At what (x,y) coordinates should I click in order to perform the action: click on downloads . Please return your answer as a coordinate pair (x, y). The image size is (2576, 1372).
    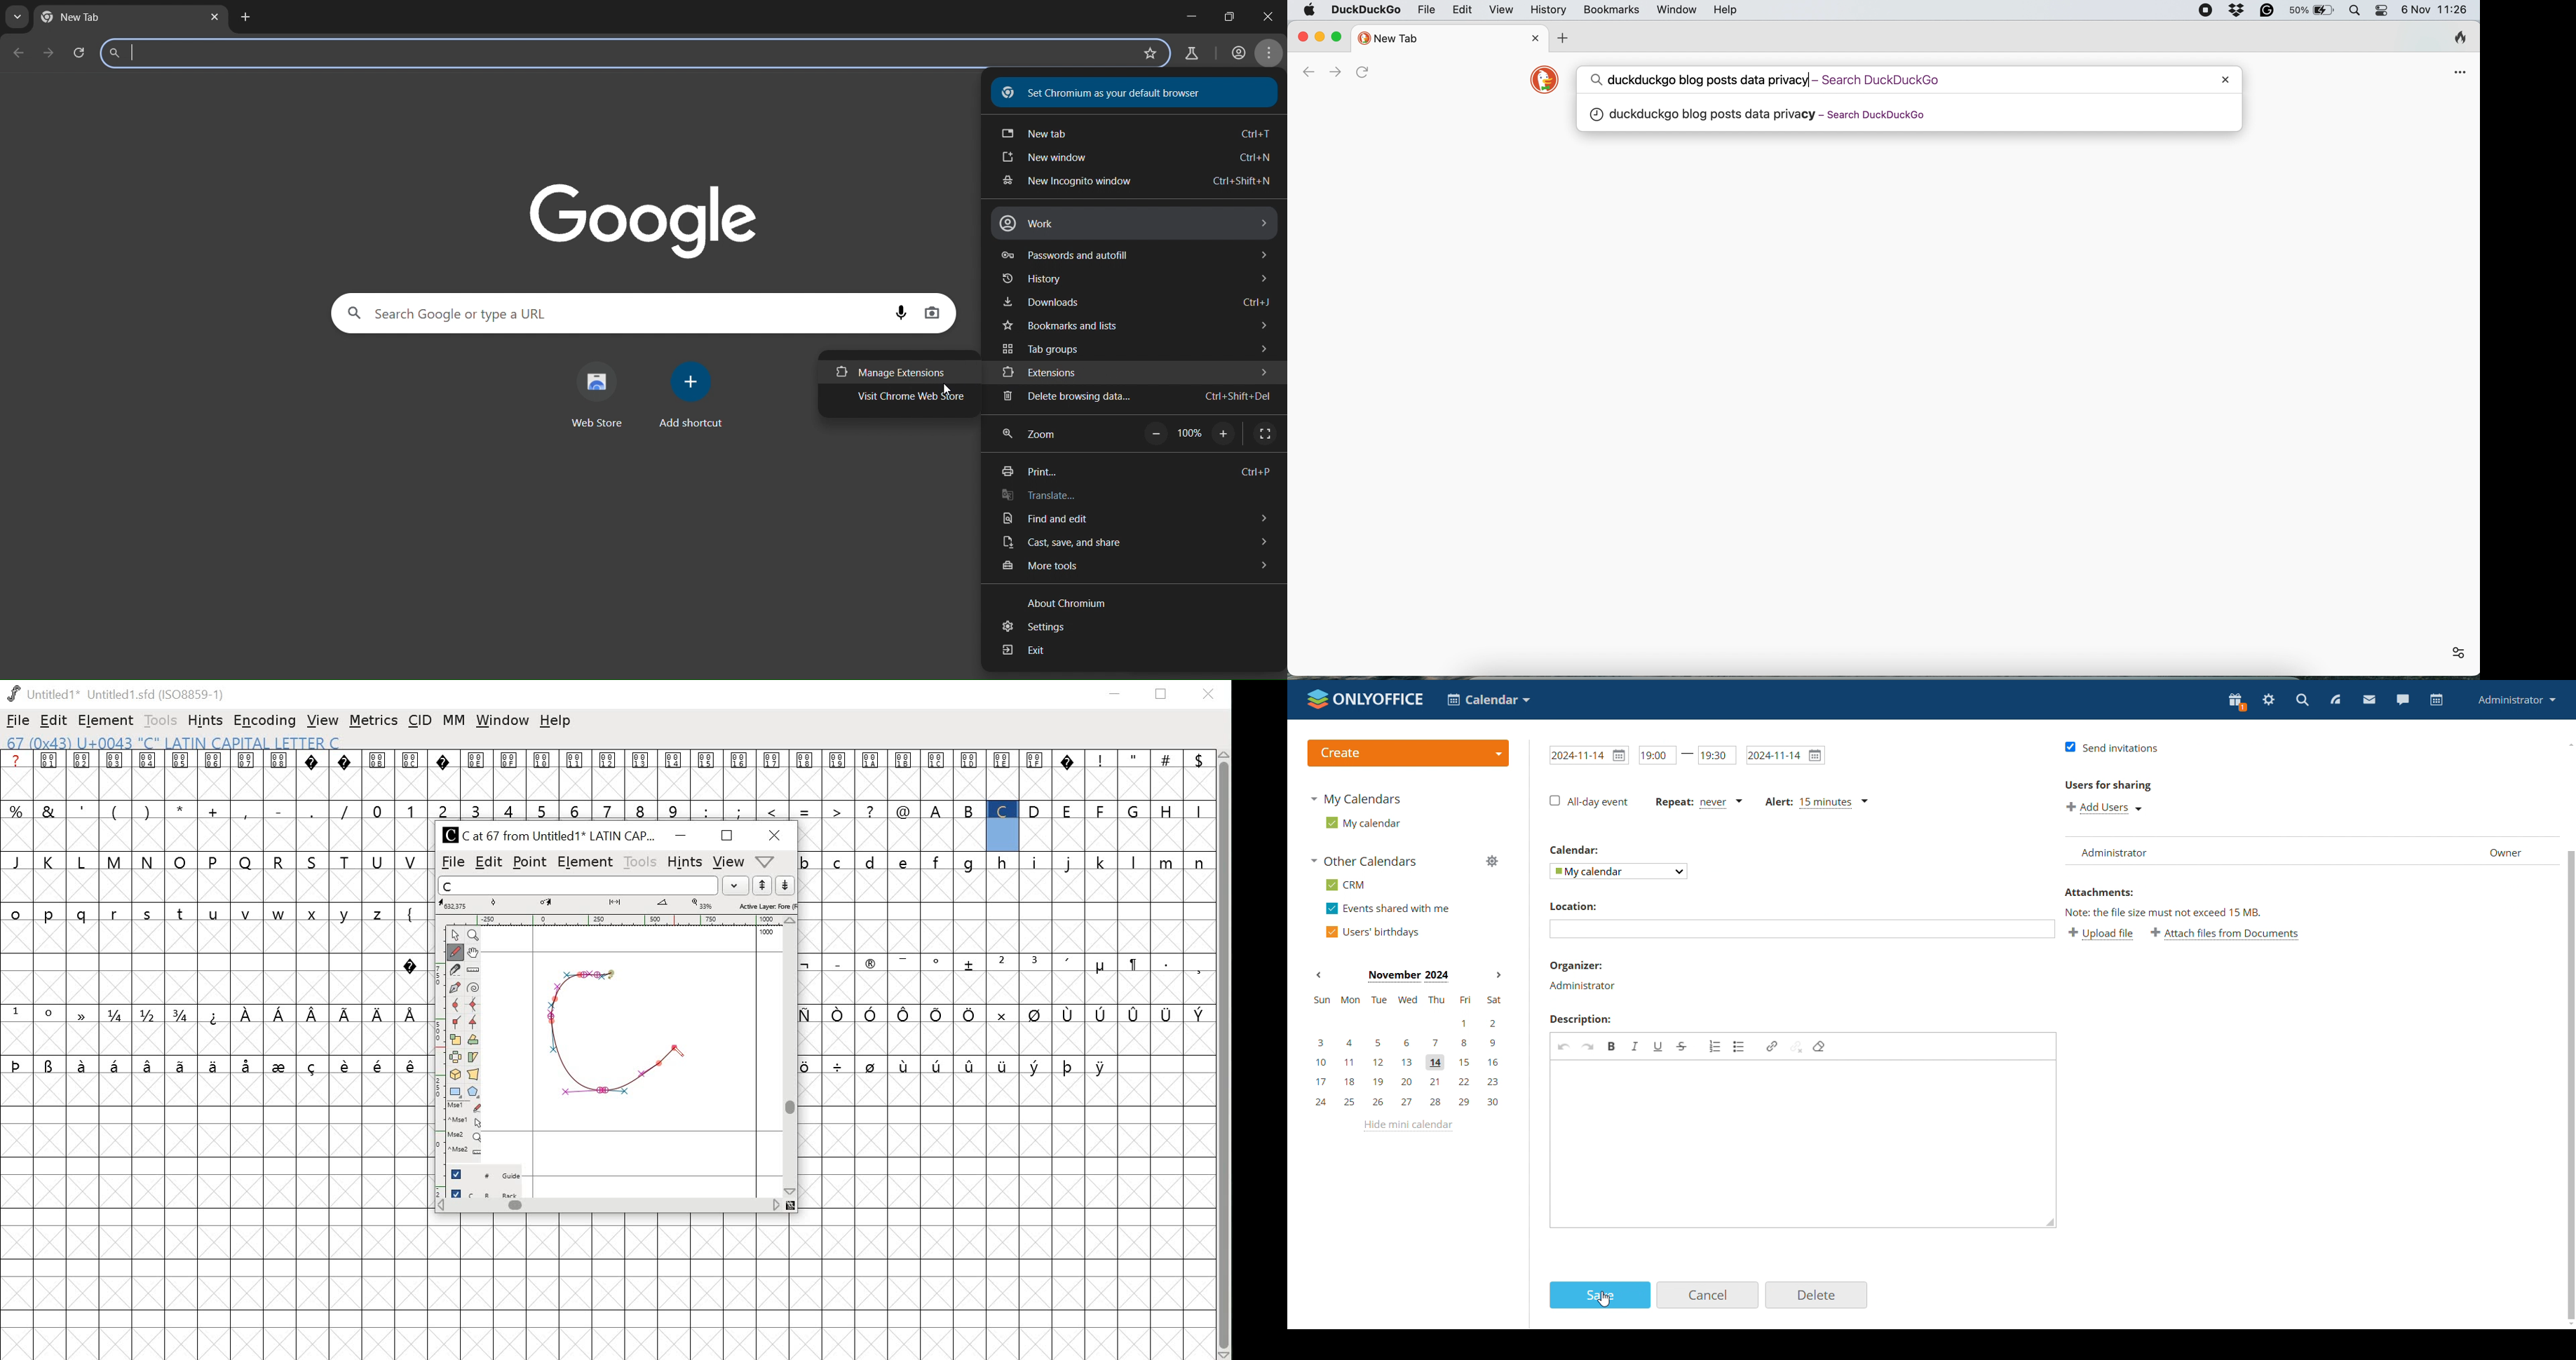
    Looking at the image, I should click on (1136, 302).